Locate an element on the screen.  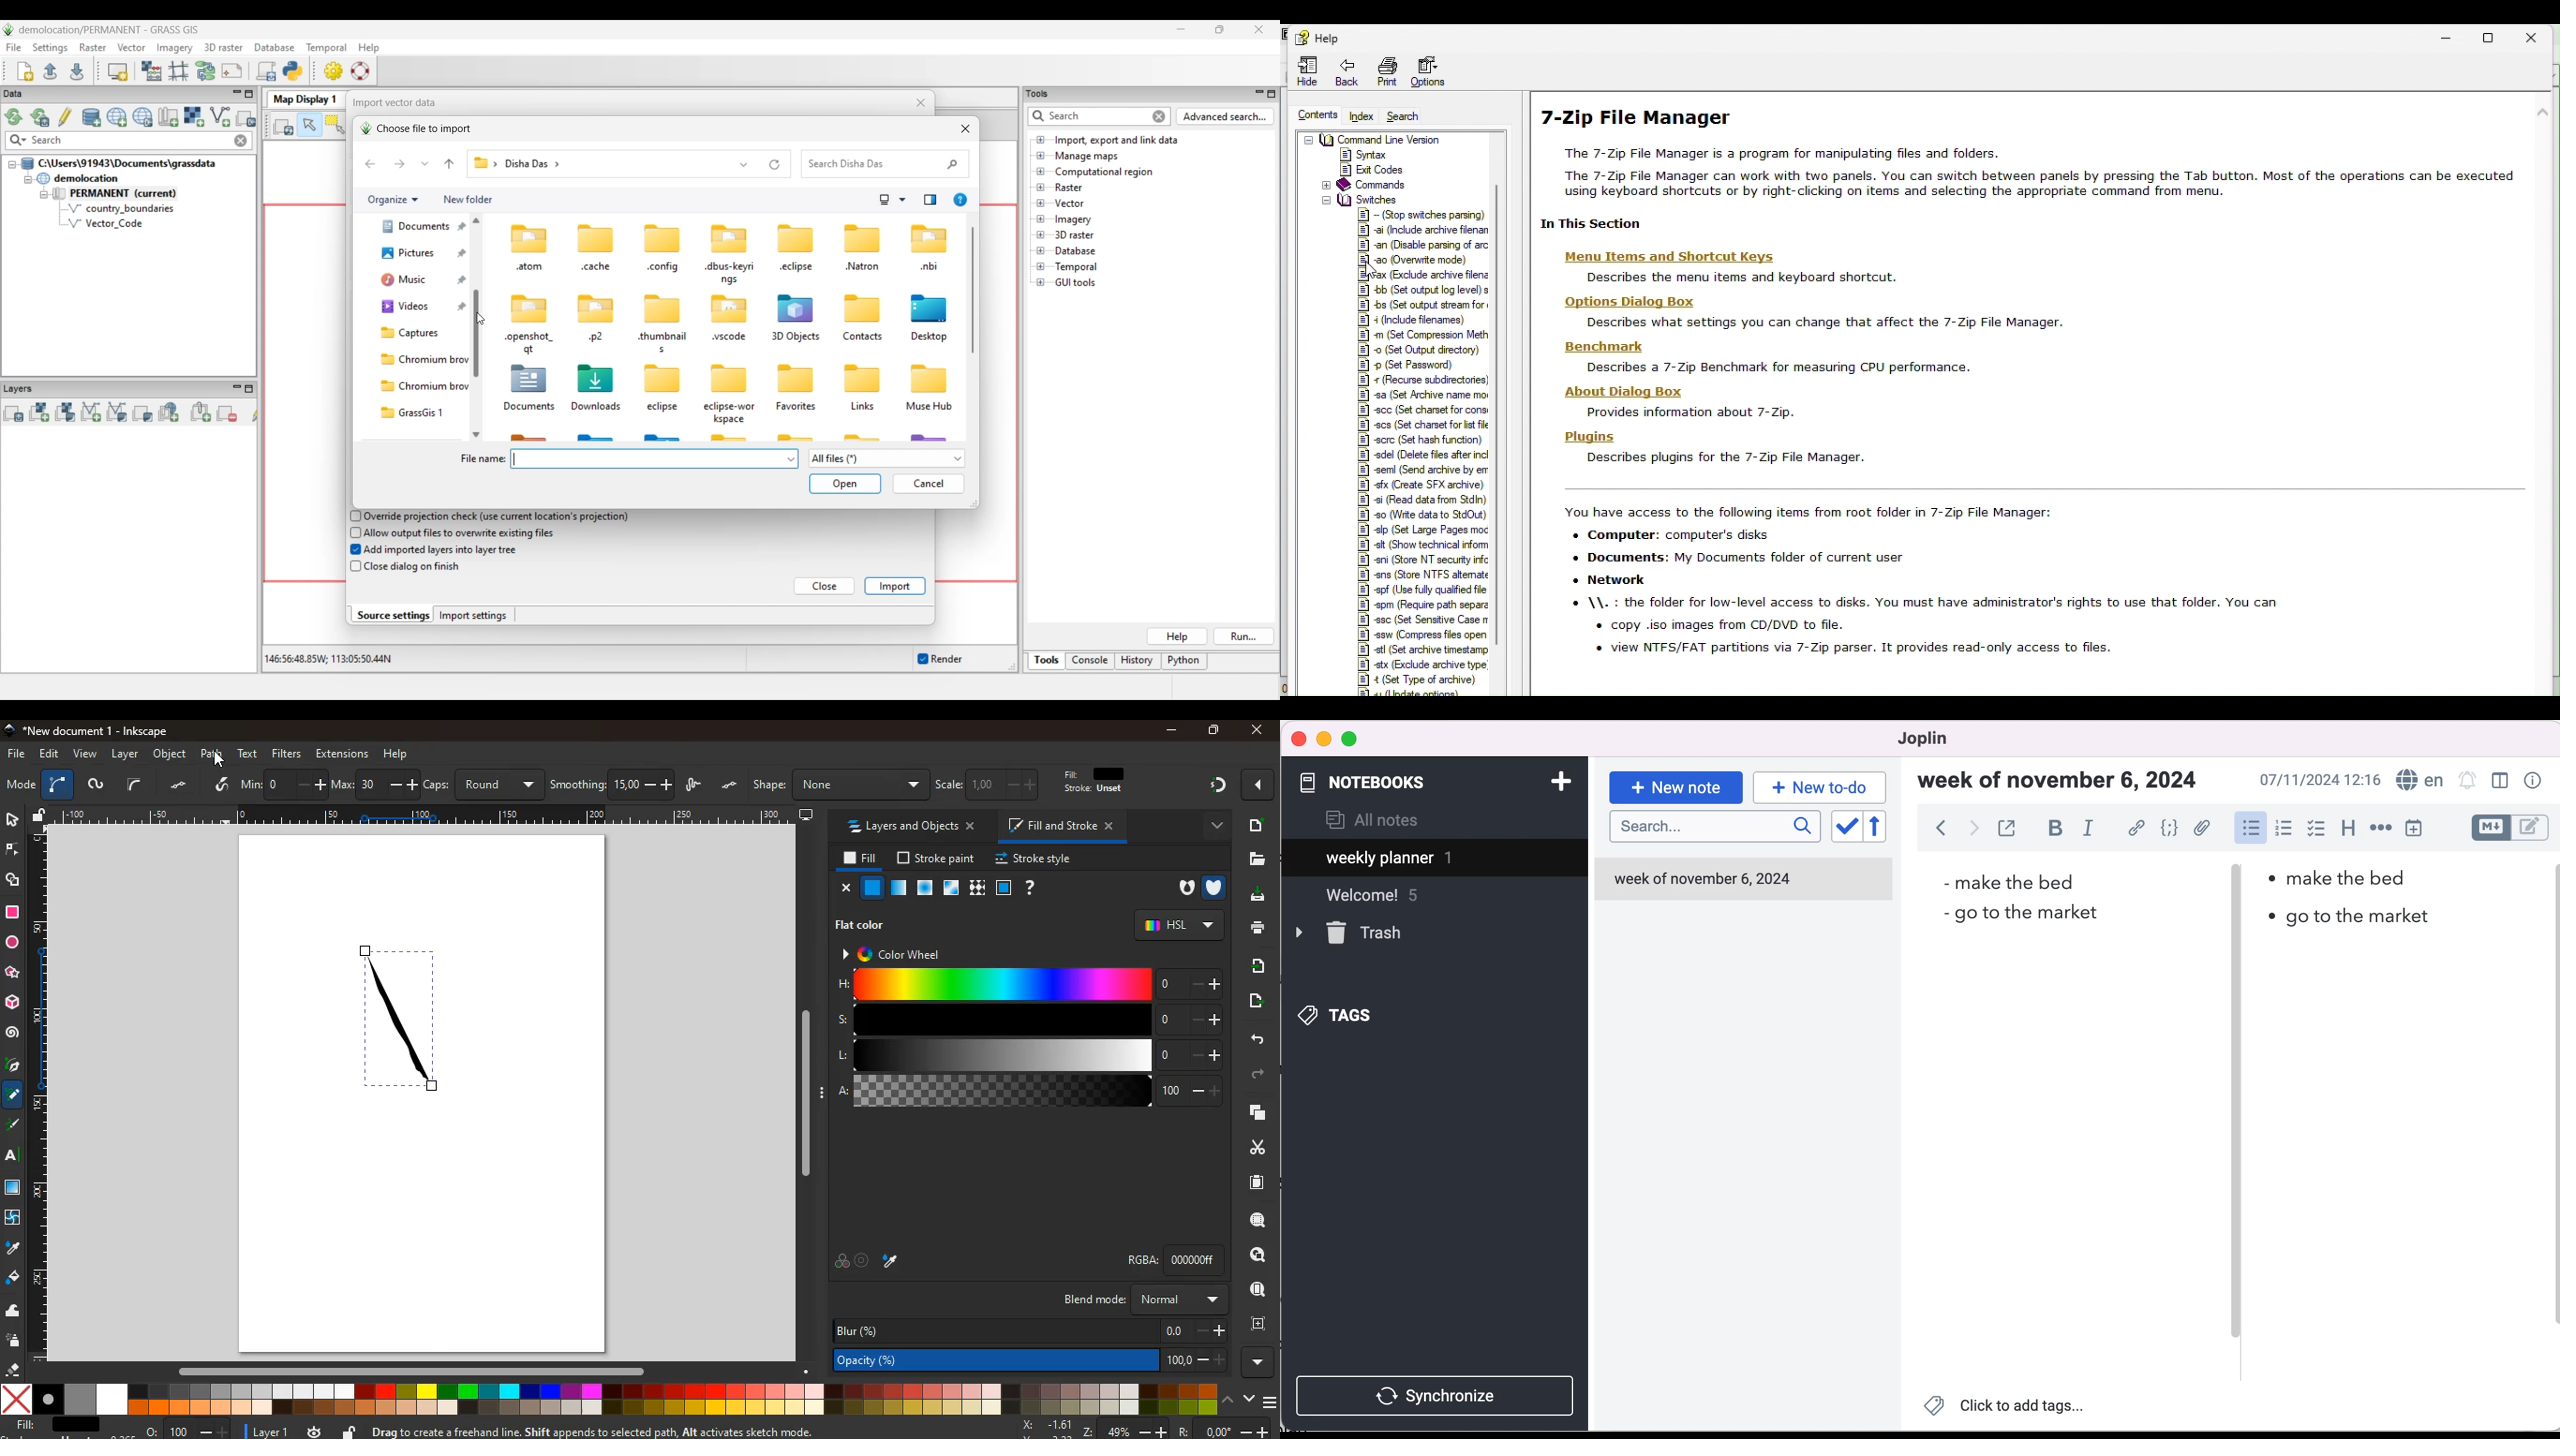
h is located at coordinates (1030, 983).